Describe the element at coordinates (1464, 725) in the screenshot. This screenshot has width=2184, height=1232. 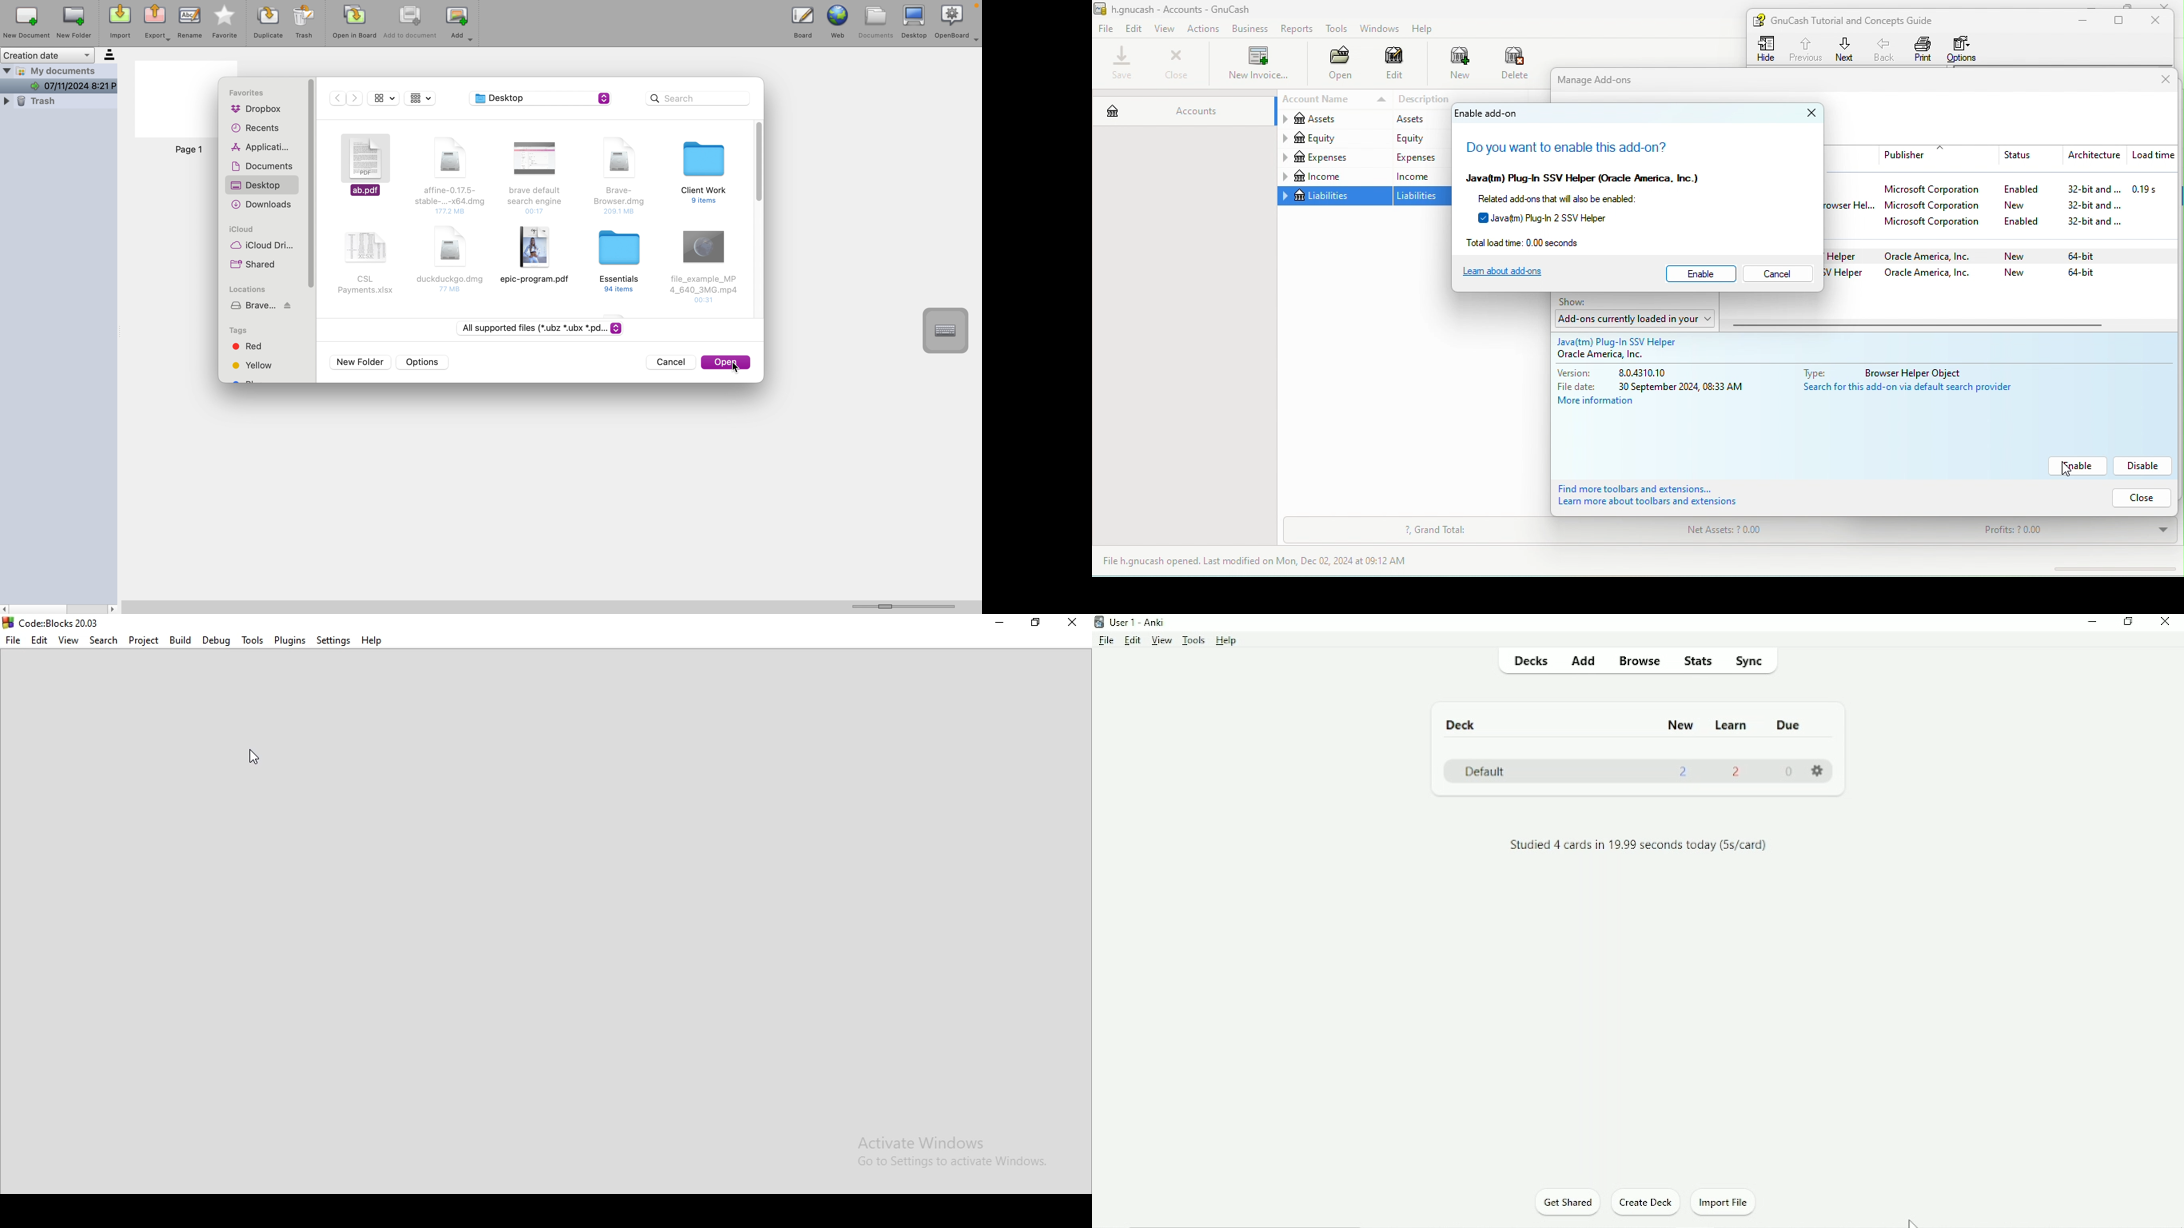
I see `Deck` at that location.